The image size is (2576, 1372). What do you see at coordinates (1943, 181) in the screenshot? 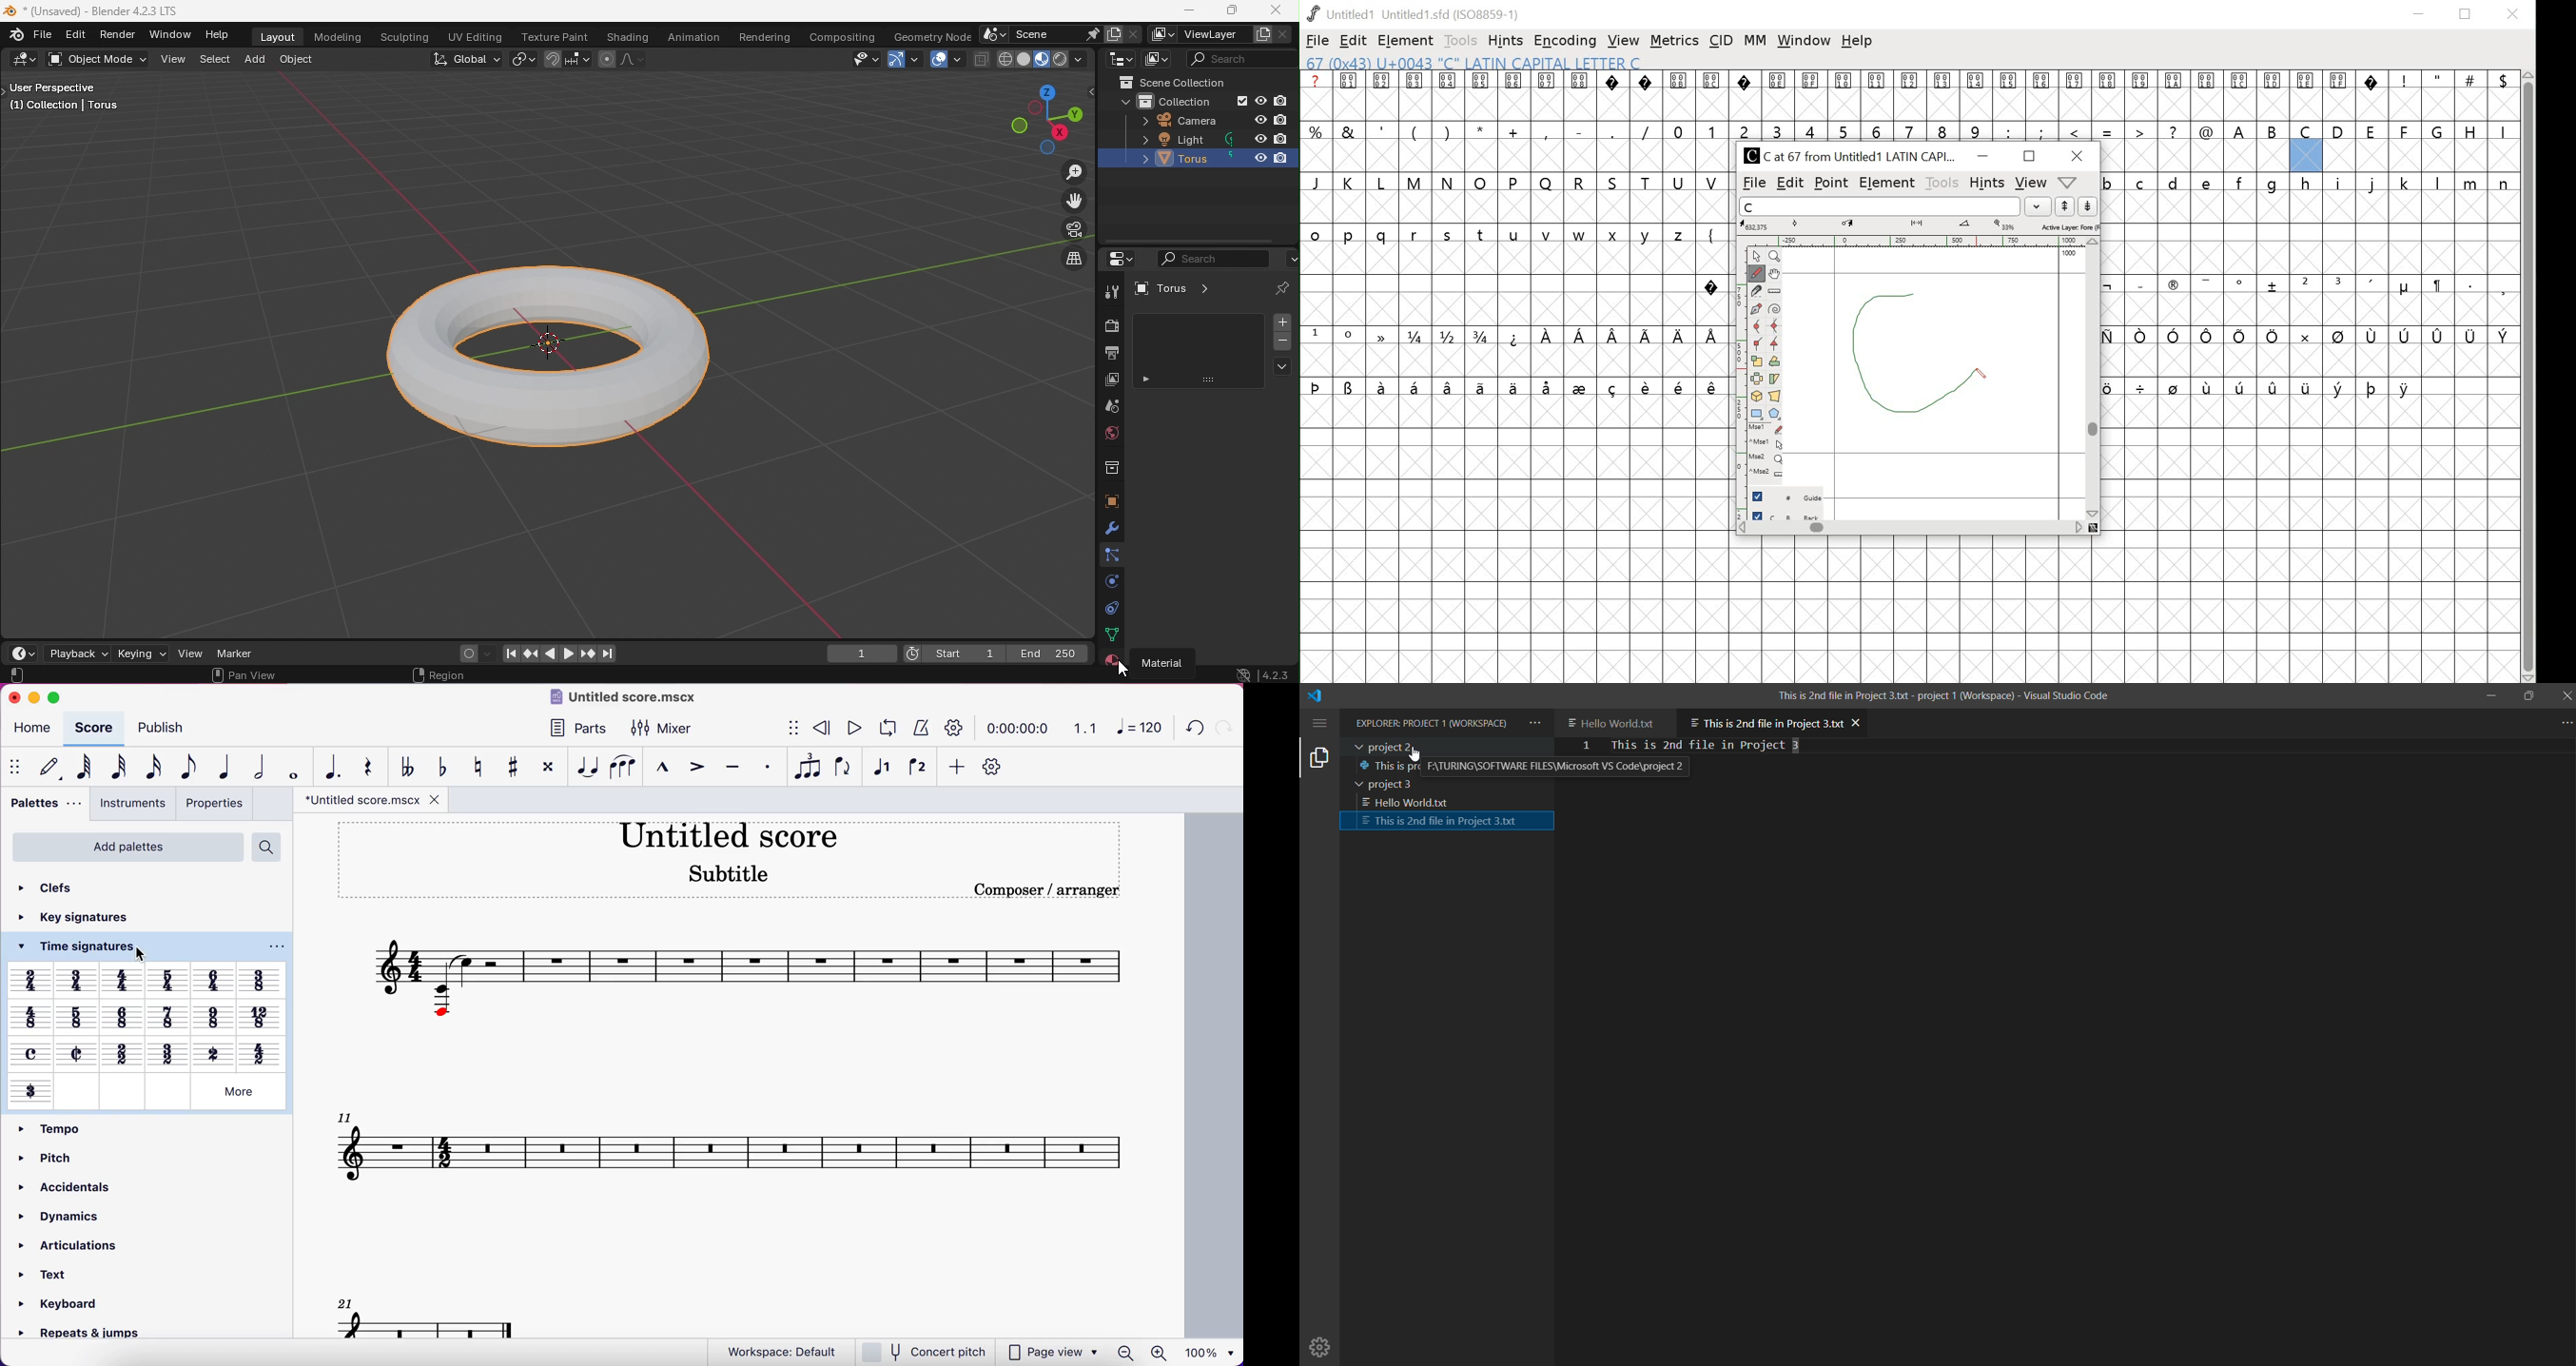
I see `tools` at bounding box center [1943, 181].